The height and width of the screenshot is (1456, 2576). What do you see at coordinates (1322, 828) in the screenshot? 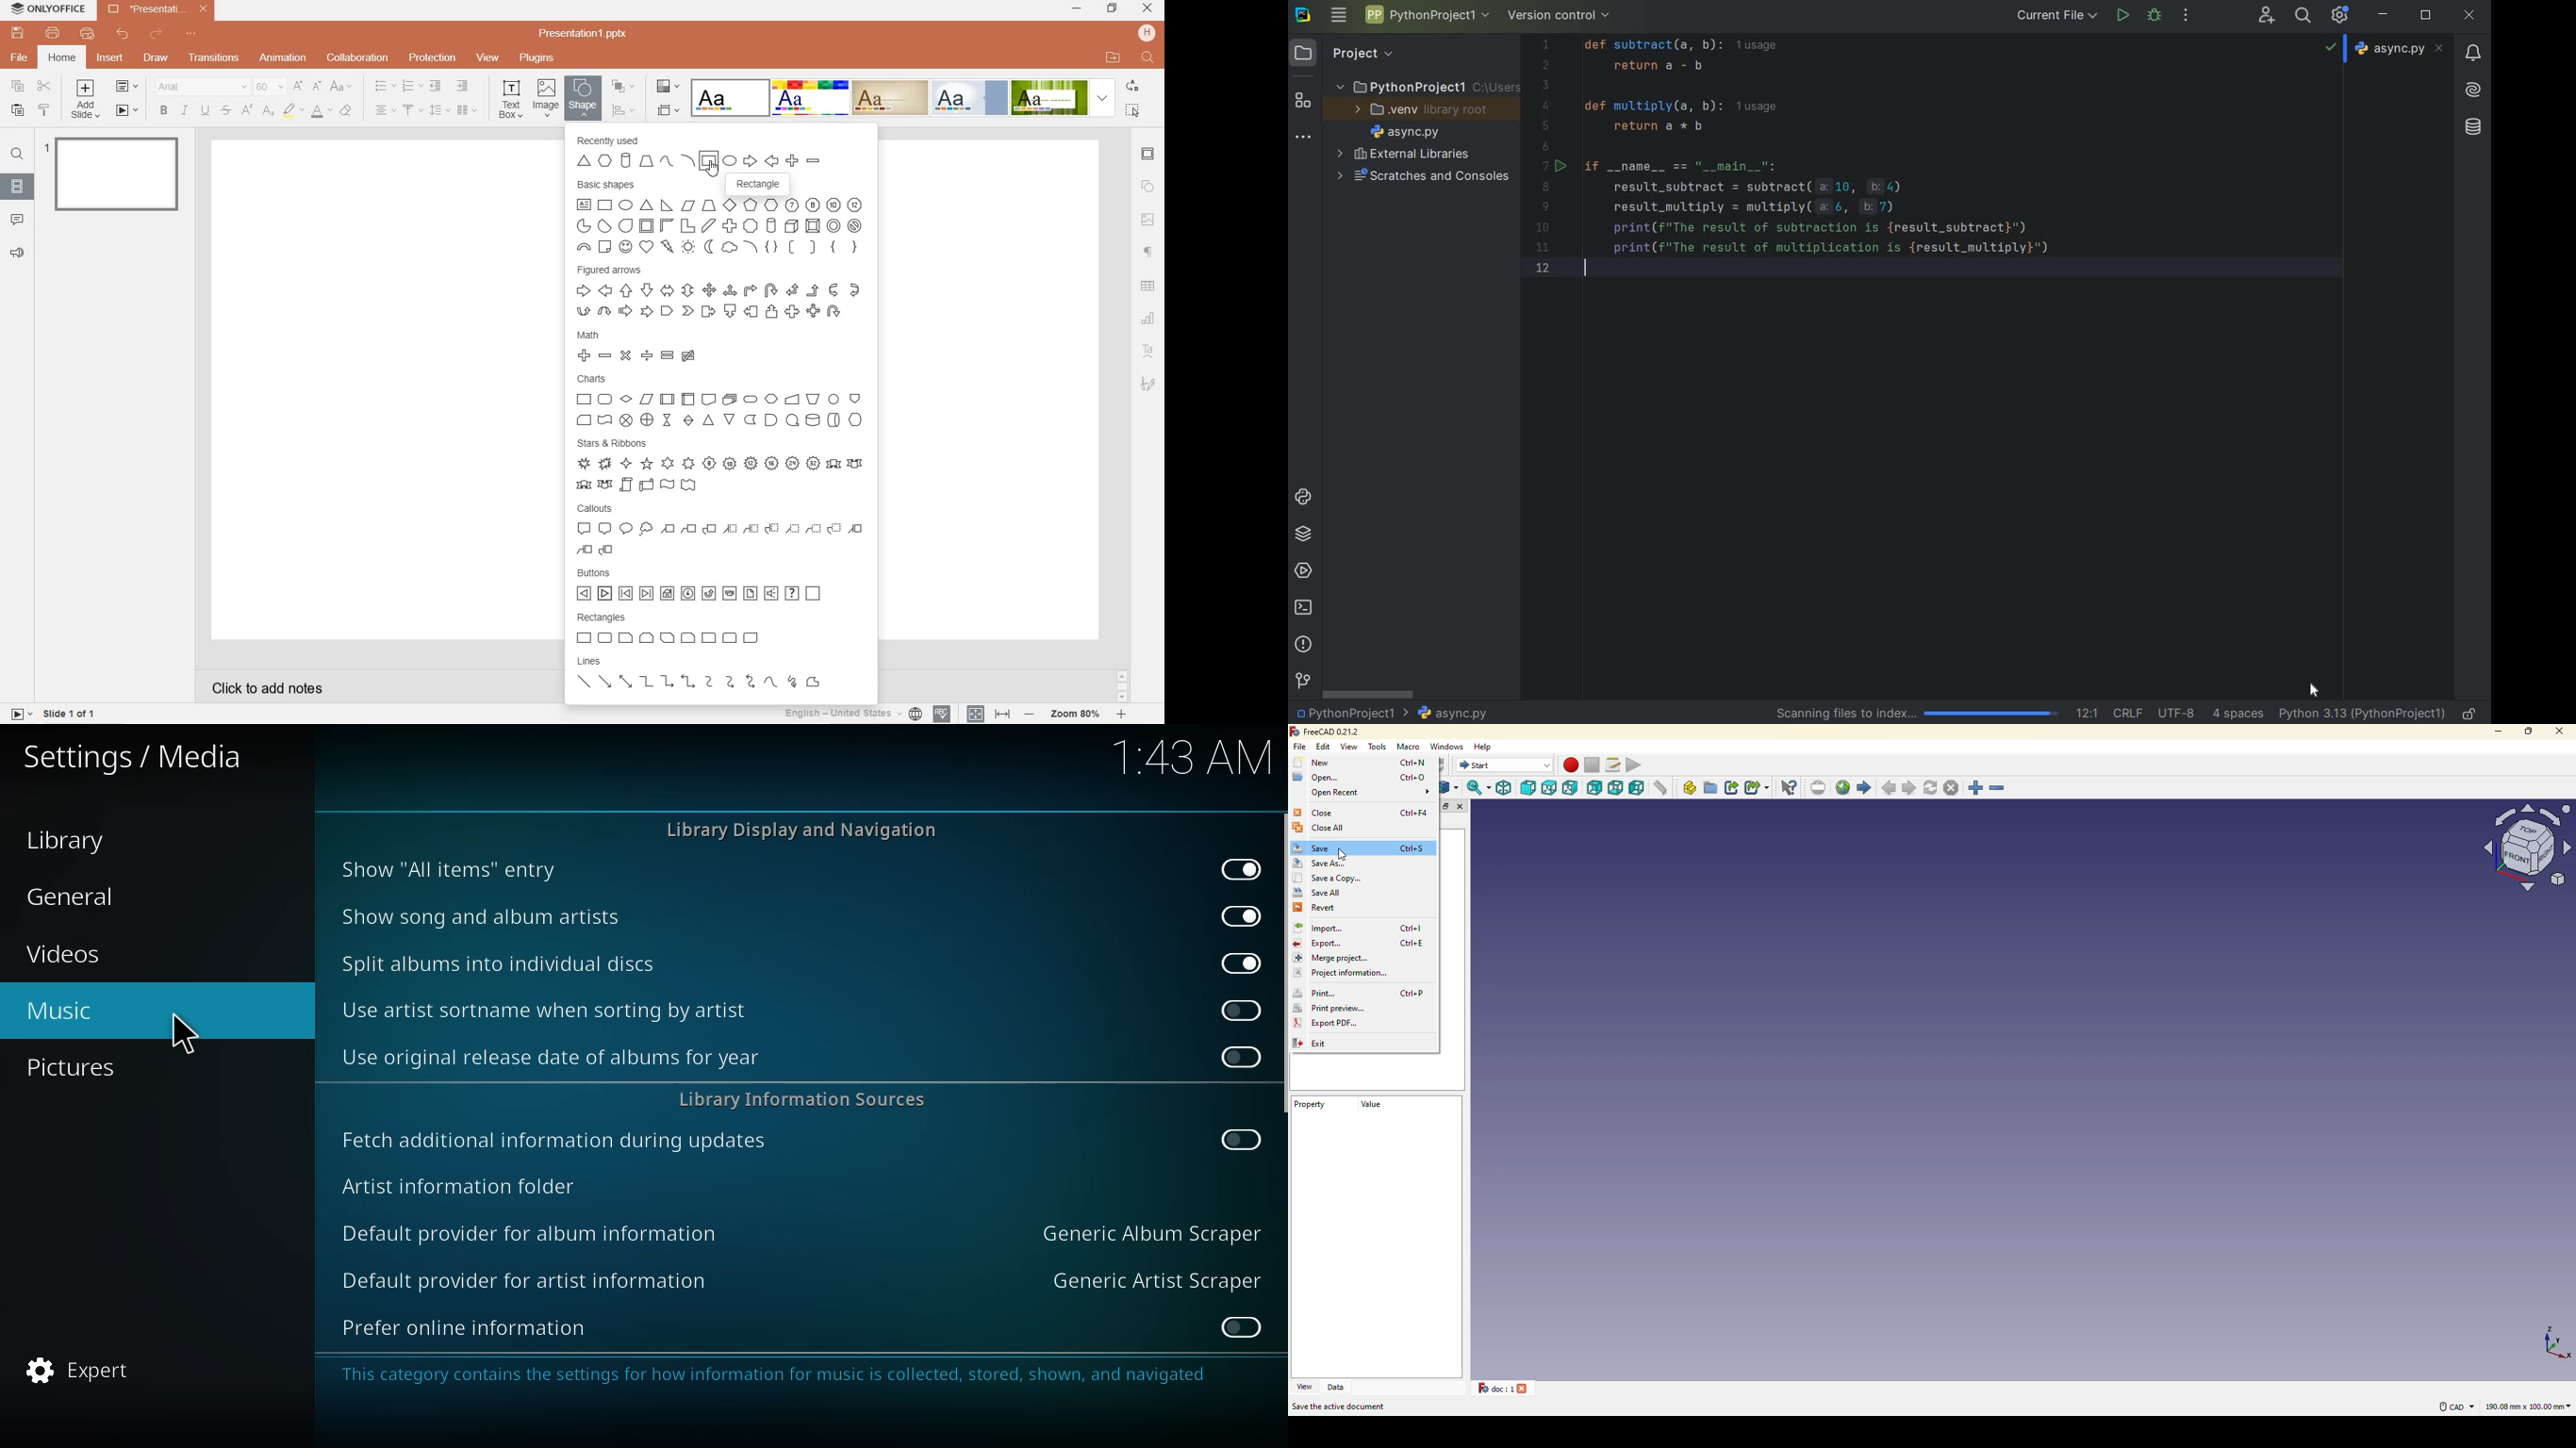
I see `close all` at bounding box center [1322, 828].